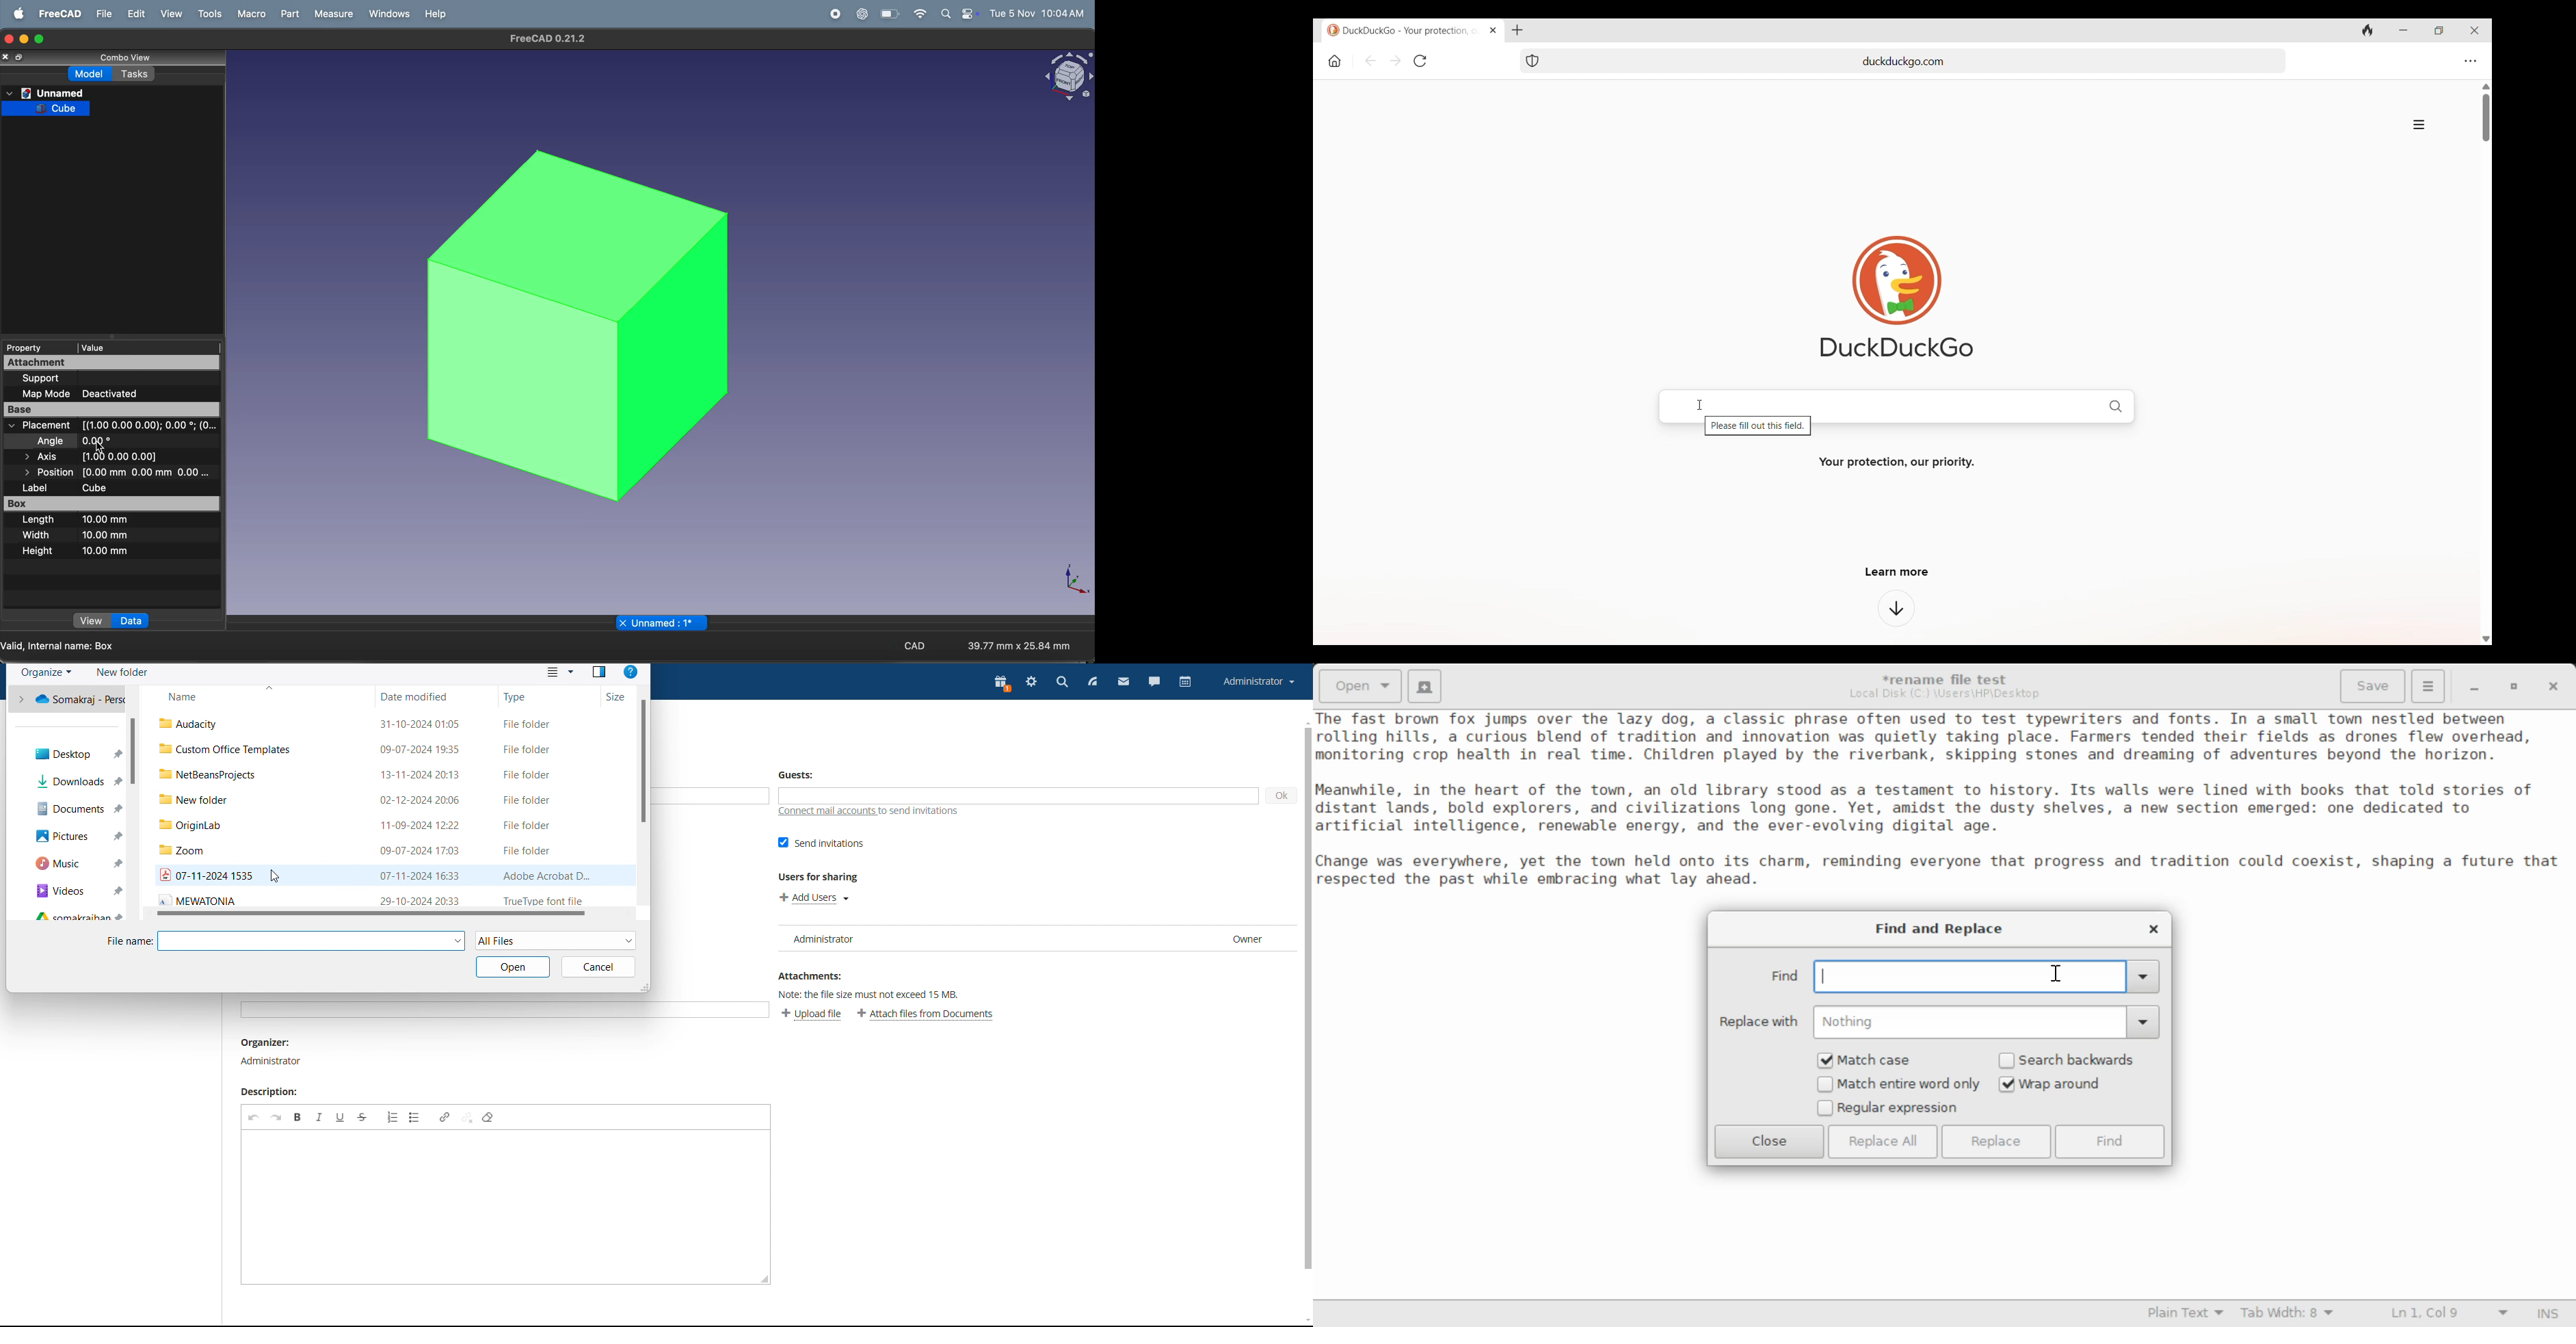 The width and height of the screenshot is (2576, 1344). What do you see at coordinates (488, 1118) in the screenshot?
I see `remove format` at bounding box center [488, 1118].